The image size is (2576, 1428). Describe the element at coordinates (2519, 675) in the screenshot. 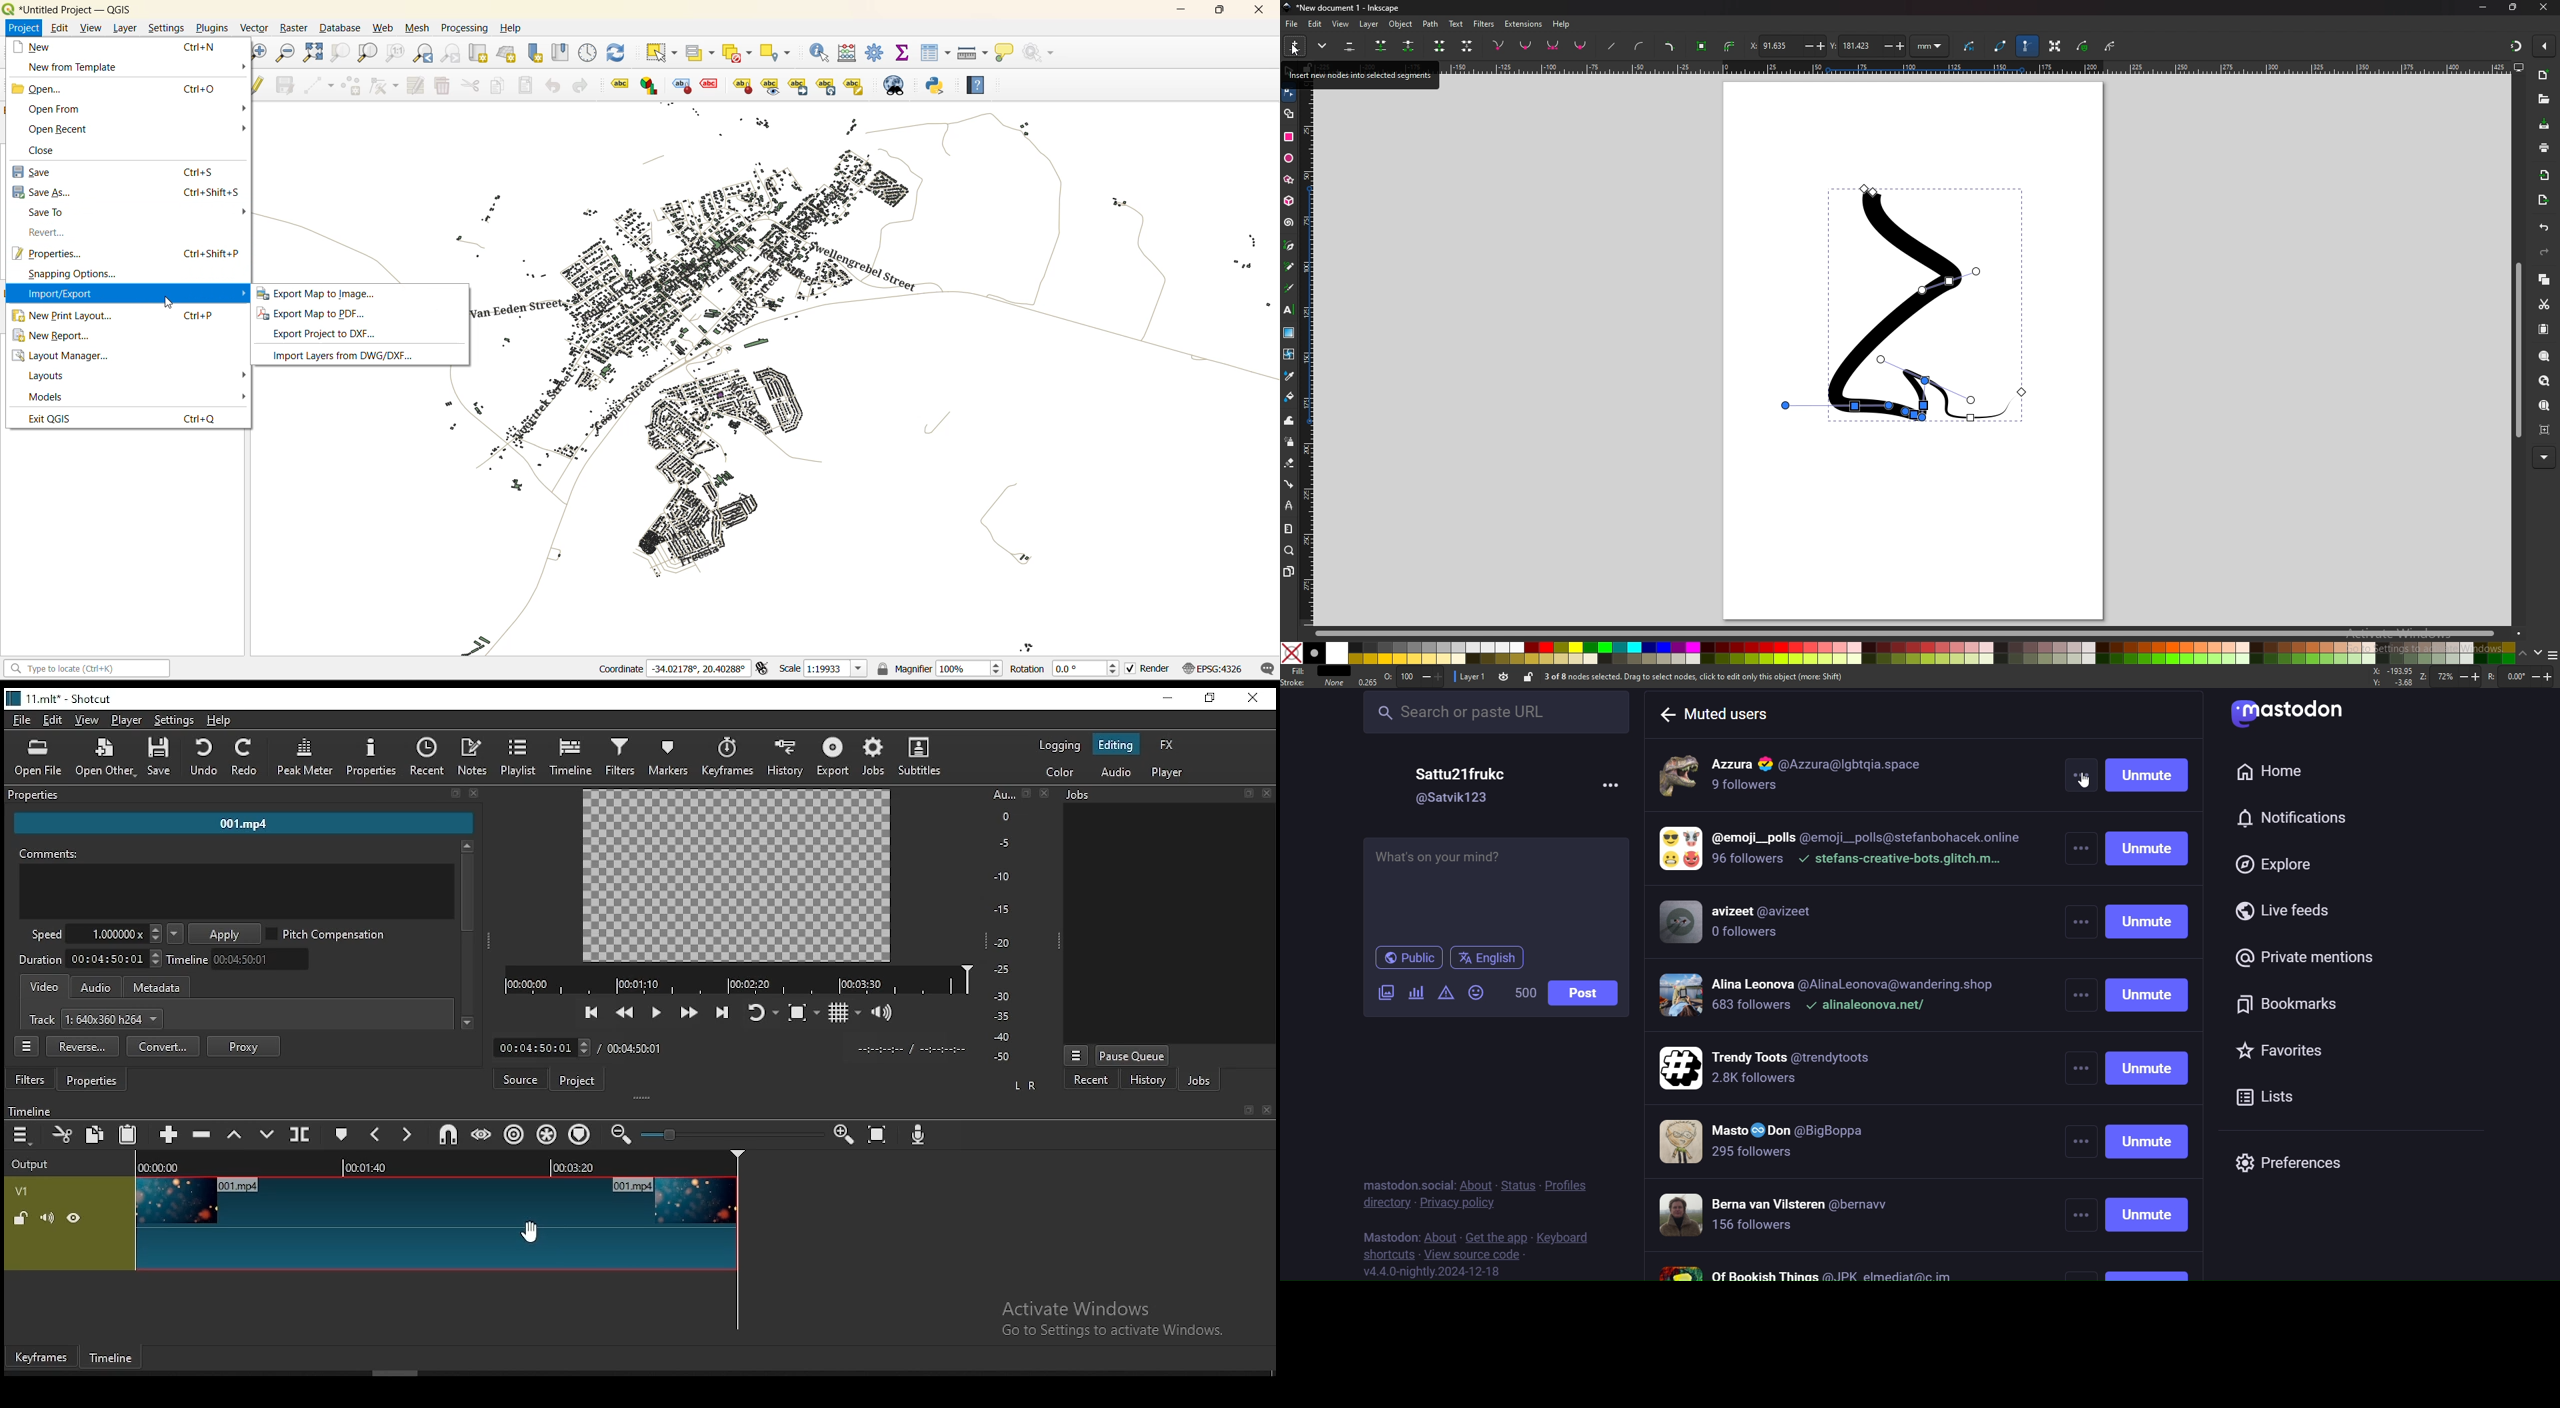

I see `rotate` at that location.